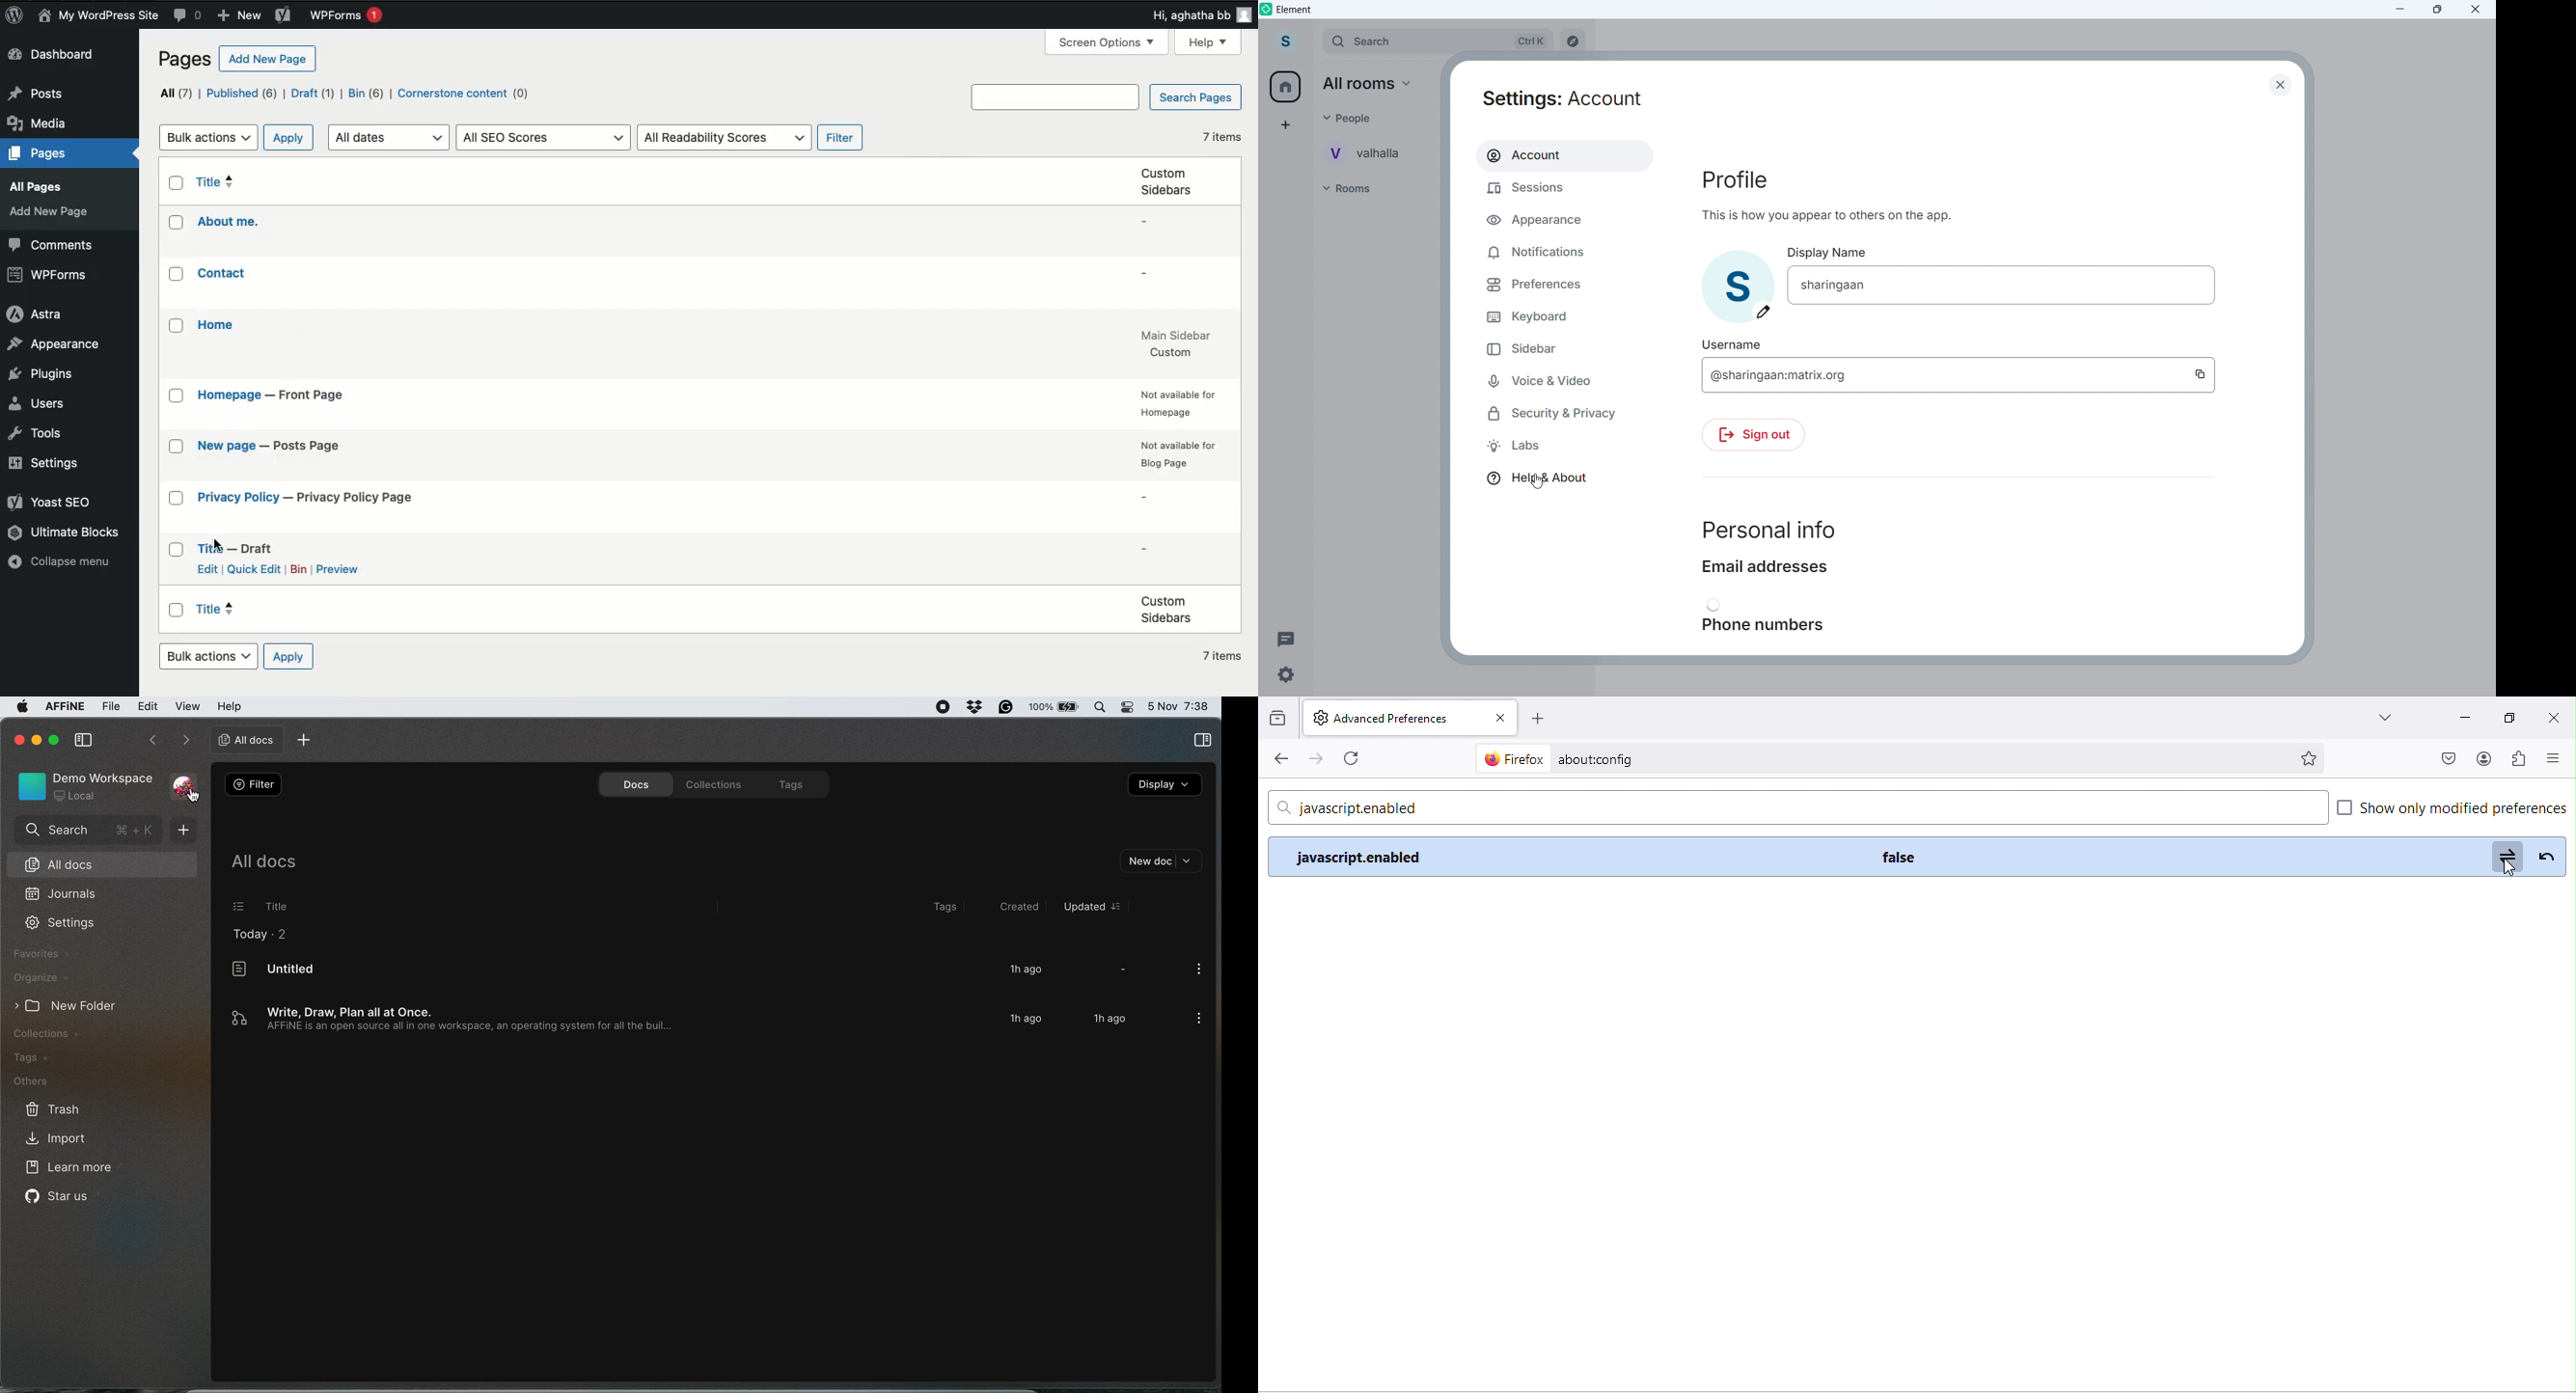  Describe the element at coordinates (179, 93) in the screenshot. I see `All` at that location.